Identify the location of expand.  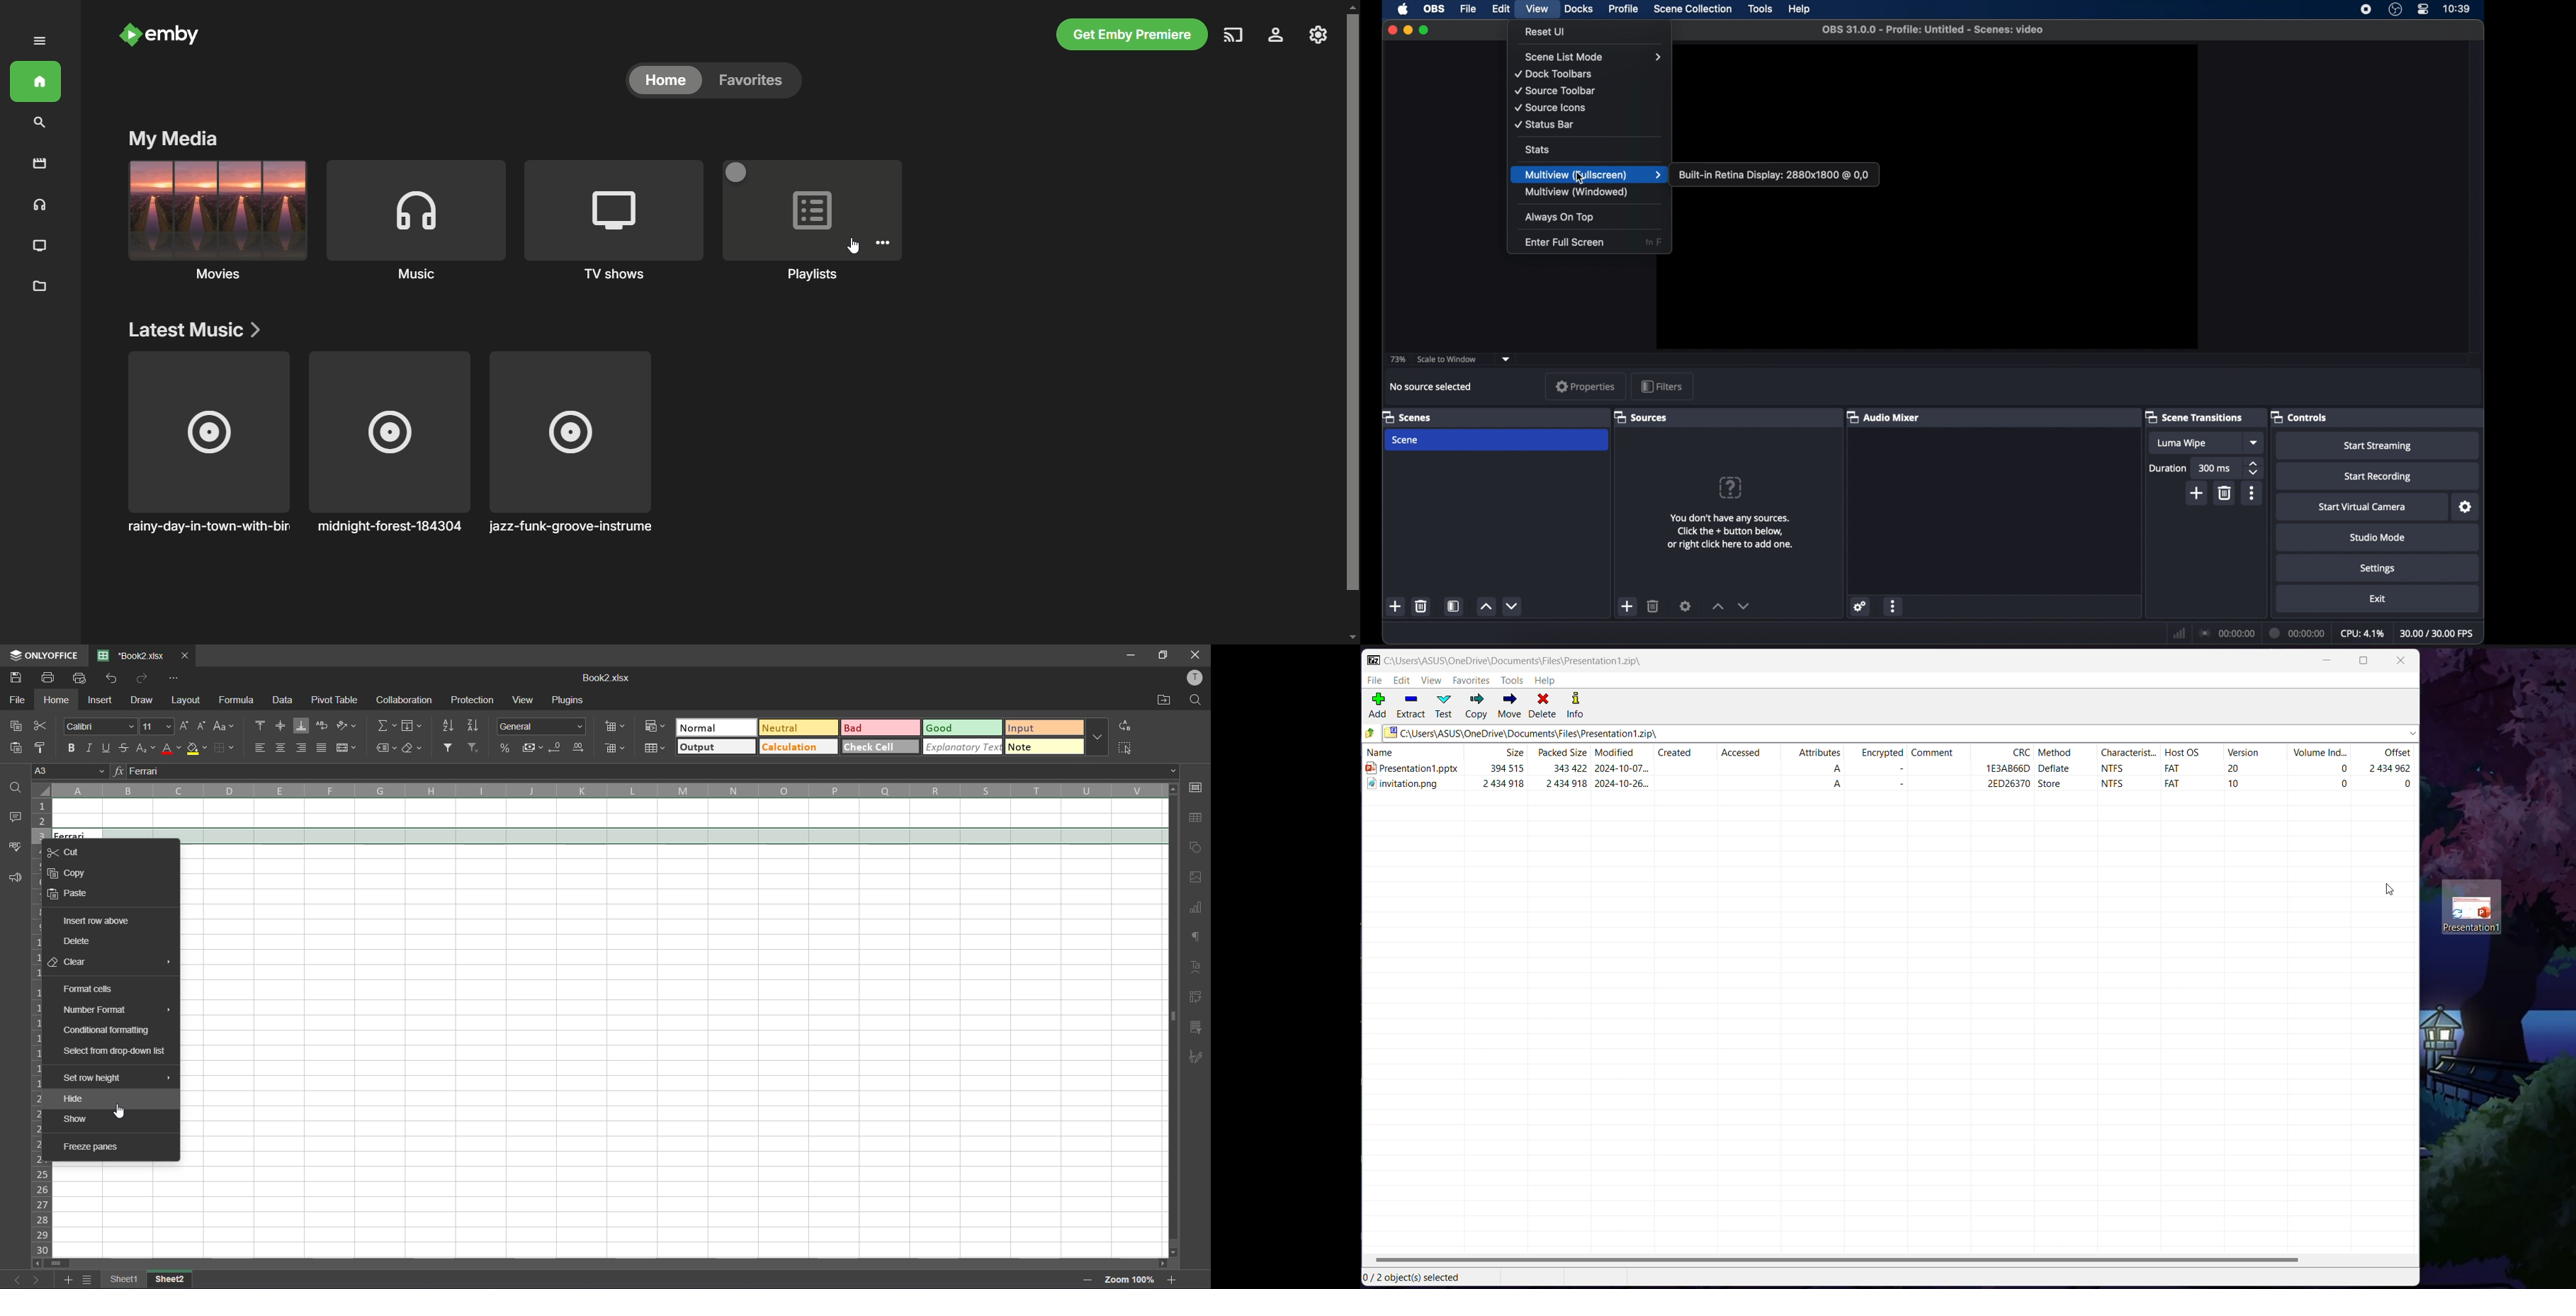
(40, 41).